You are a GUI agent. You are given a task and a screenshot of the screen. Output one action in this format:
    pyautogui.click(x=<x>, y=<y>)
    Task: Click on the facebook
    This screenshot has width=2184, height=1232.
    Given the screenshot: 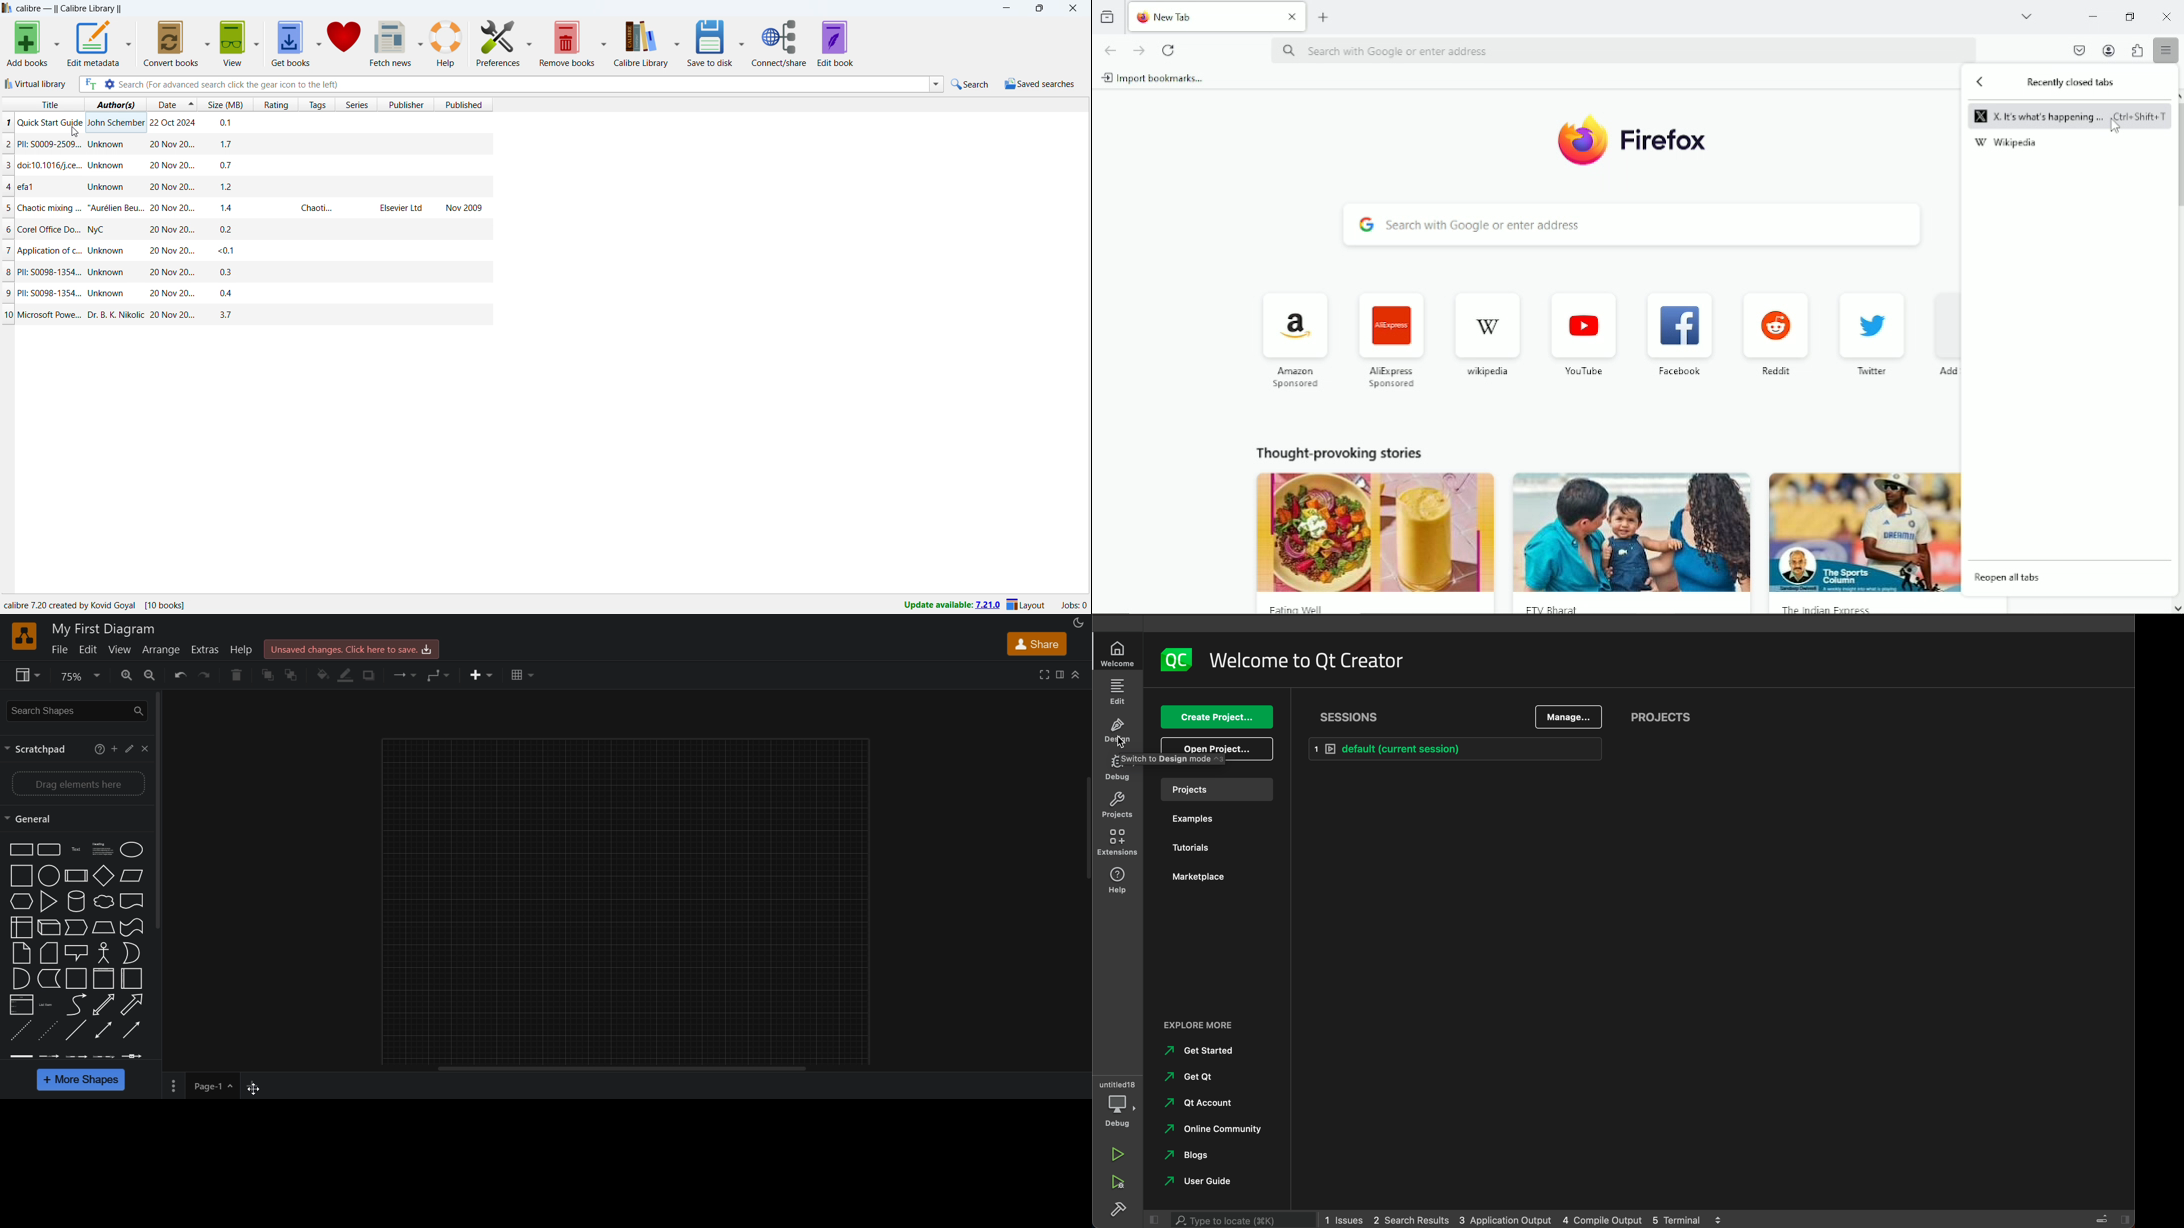 What is the action you would take?
    pyautogui.click(x=1678, y=372)
    